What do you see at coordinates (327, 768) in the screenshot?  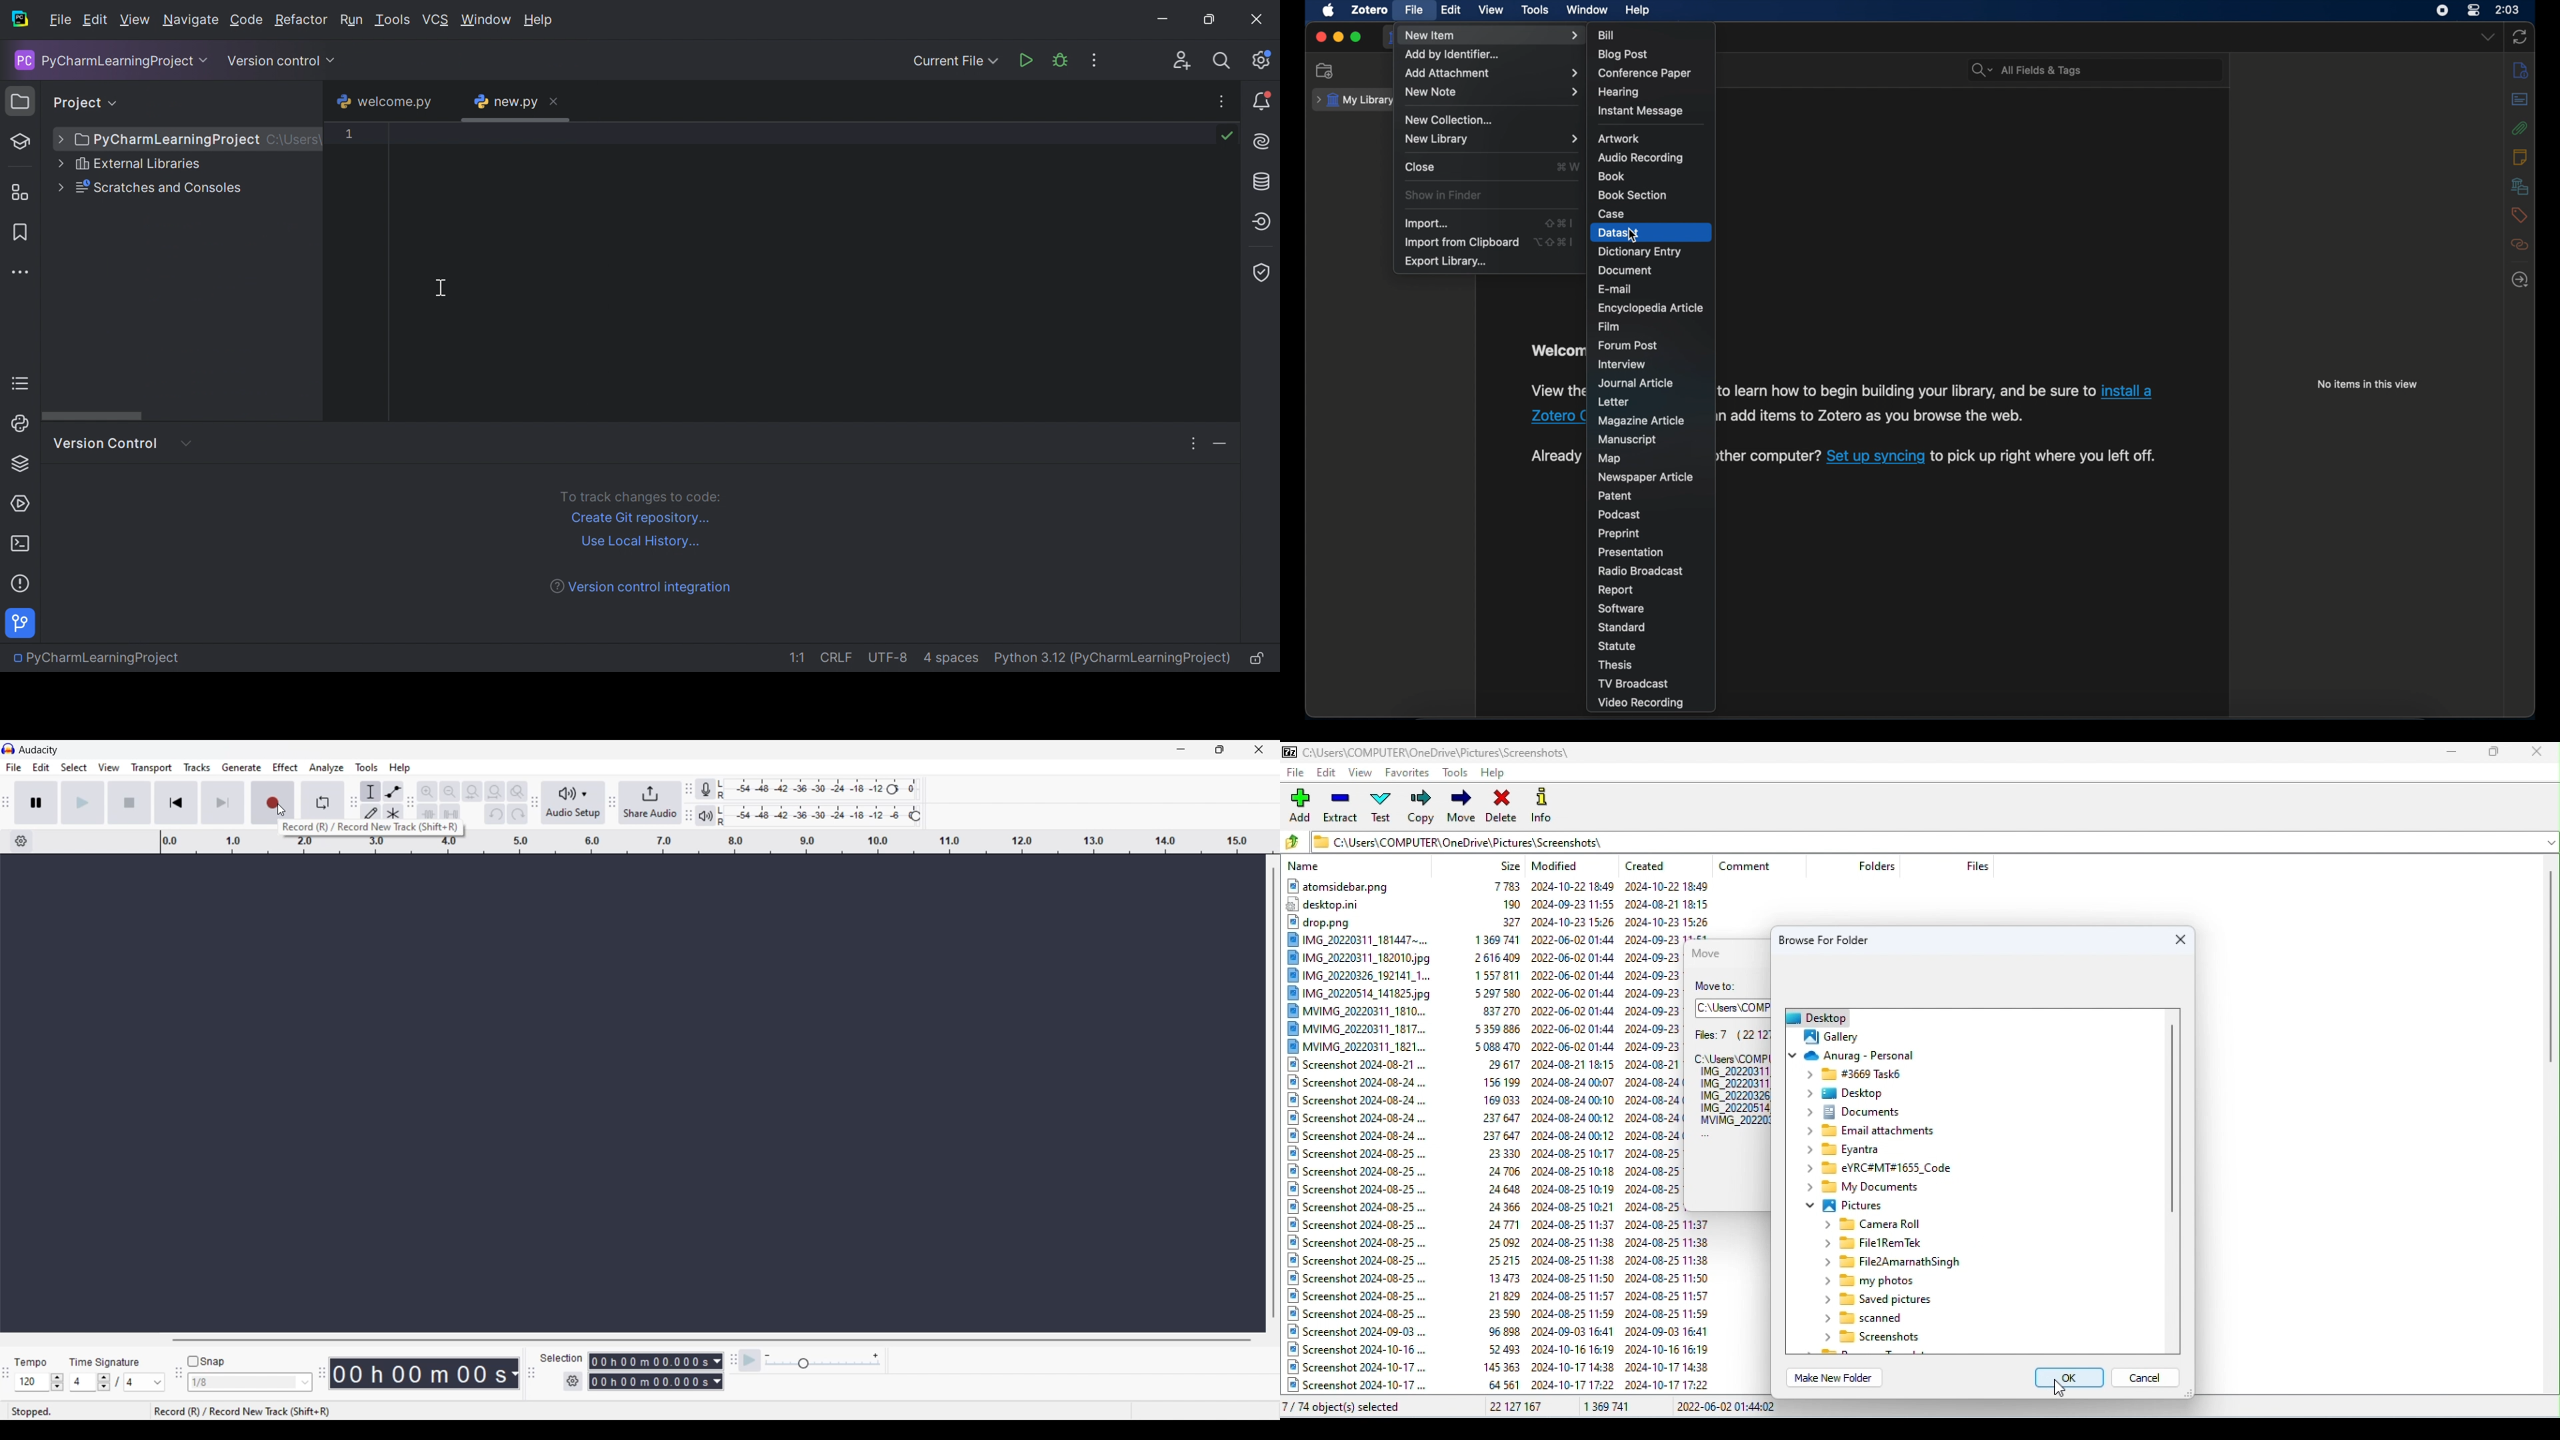 I see `Analyze menu` at bounding box center [327, 768].